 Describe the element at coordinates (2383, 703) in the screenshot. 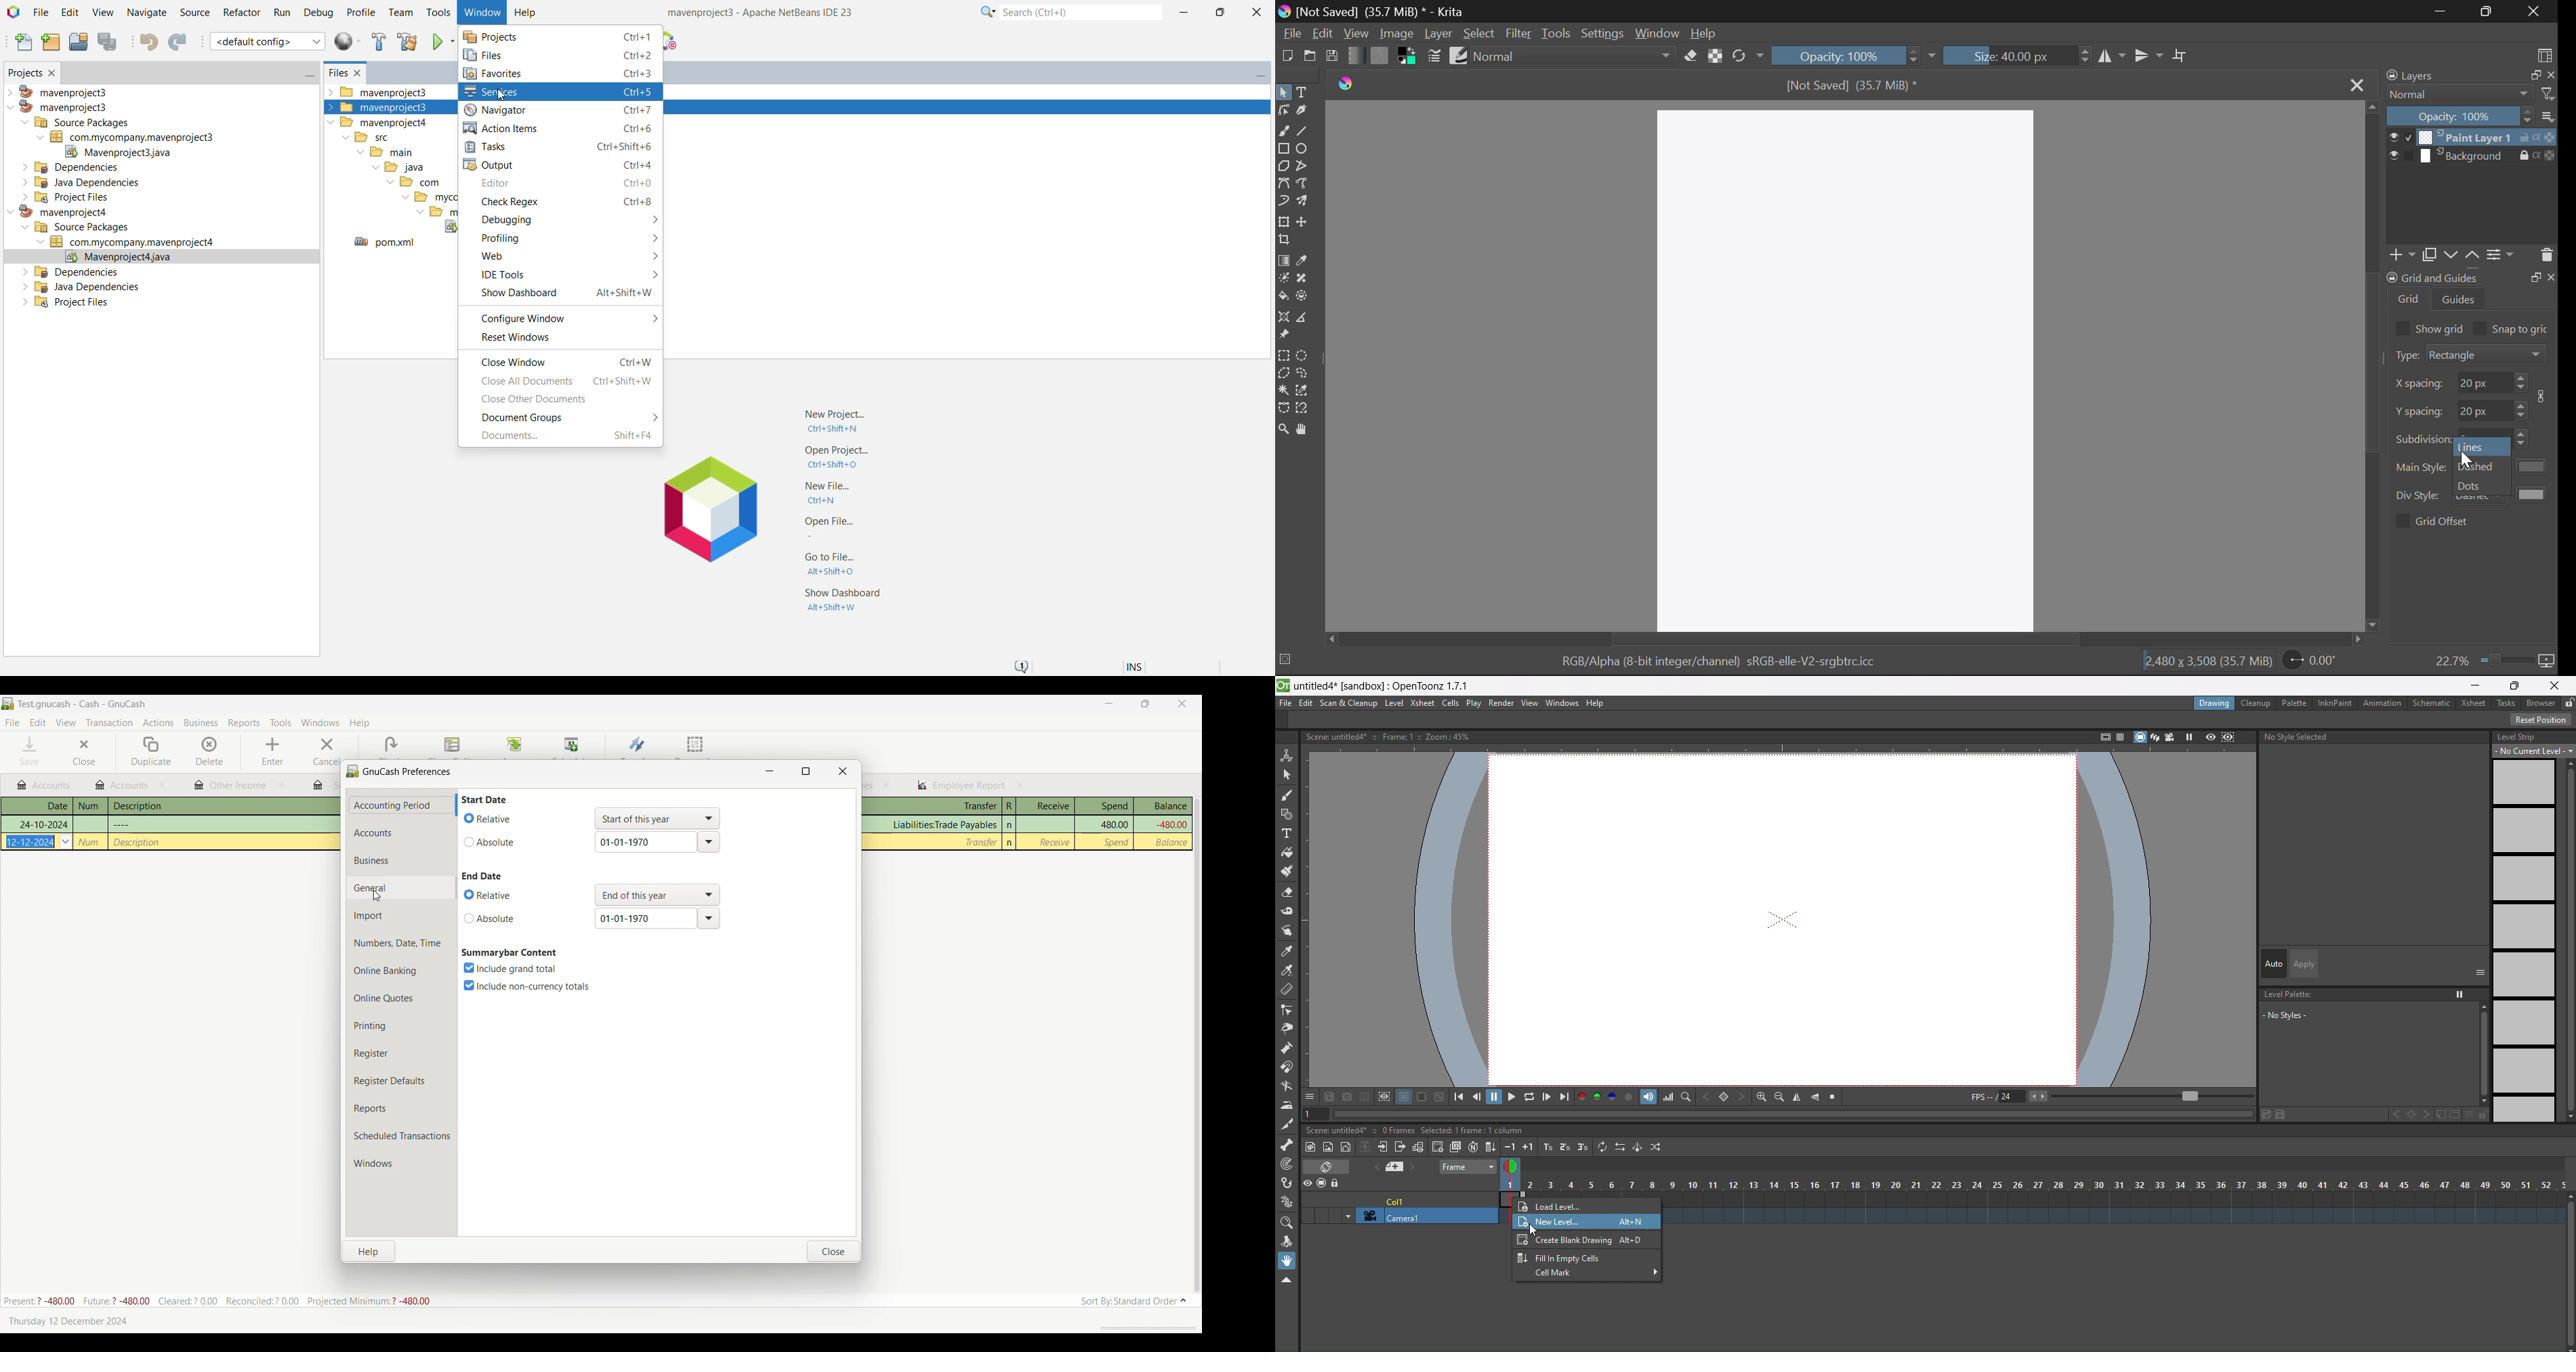

I see `animation` at that location.